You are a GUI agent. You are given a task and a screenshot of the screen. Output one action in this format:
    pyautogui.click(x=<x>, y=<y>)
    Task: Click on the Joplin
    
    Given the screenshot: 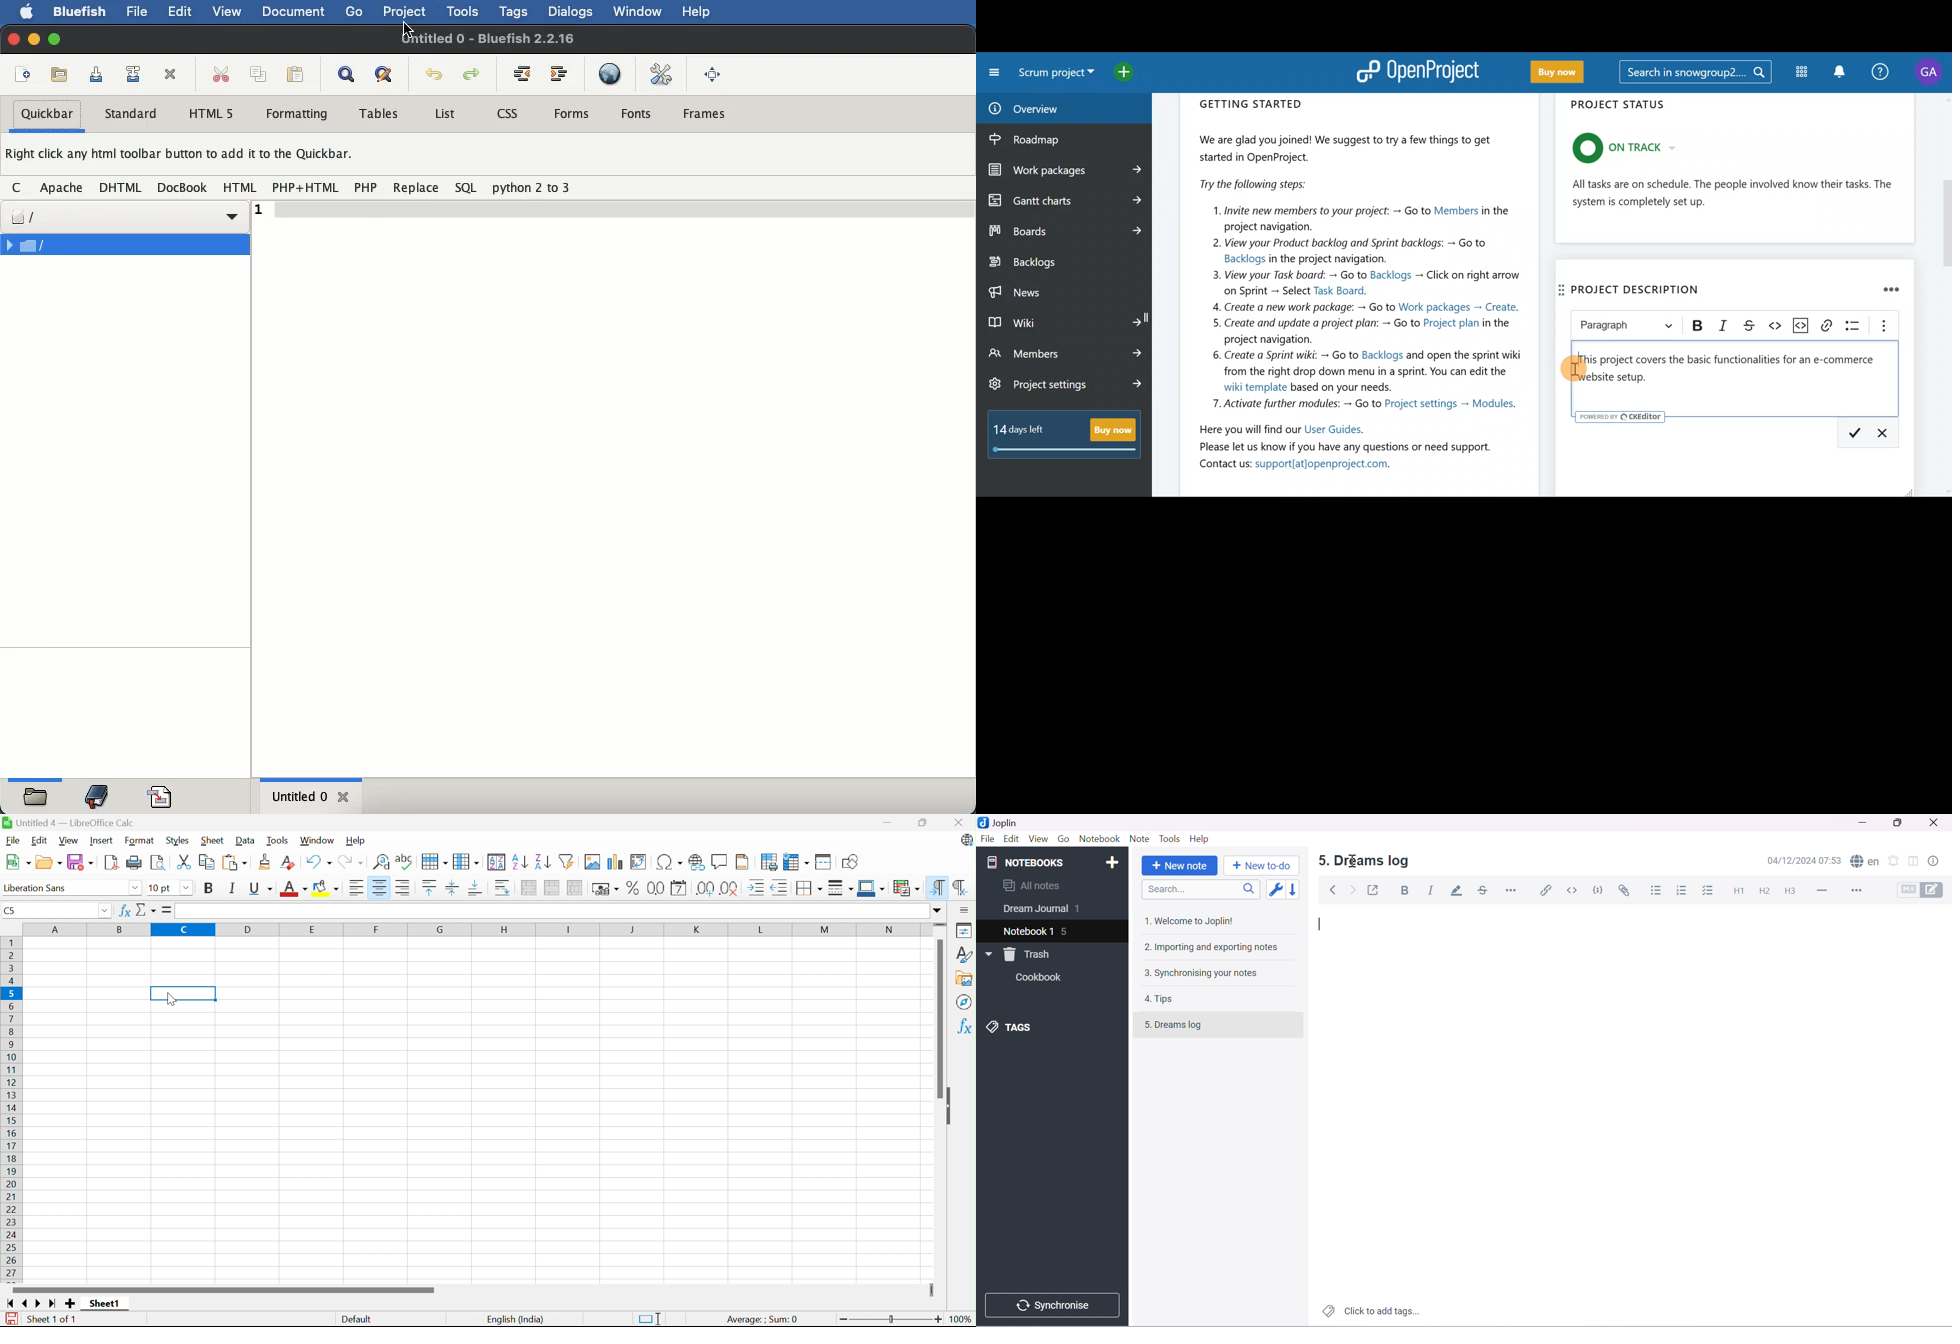 What is the action you would take?
    pyautogui.click(x=1001, y=823)
    